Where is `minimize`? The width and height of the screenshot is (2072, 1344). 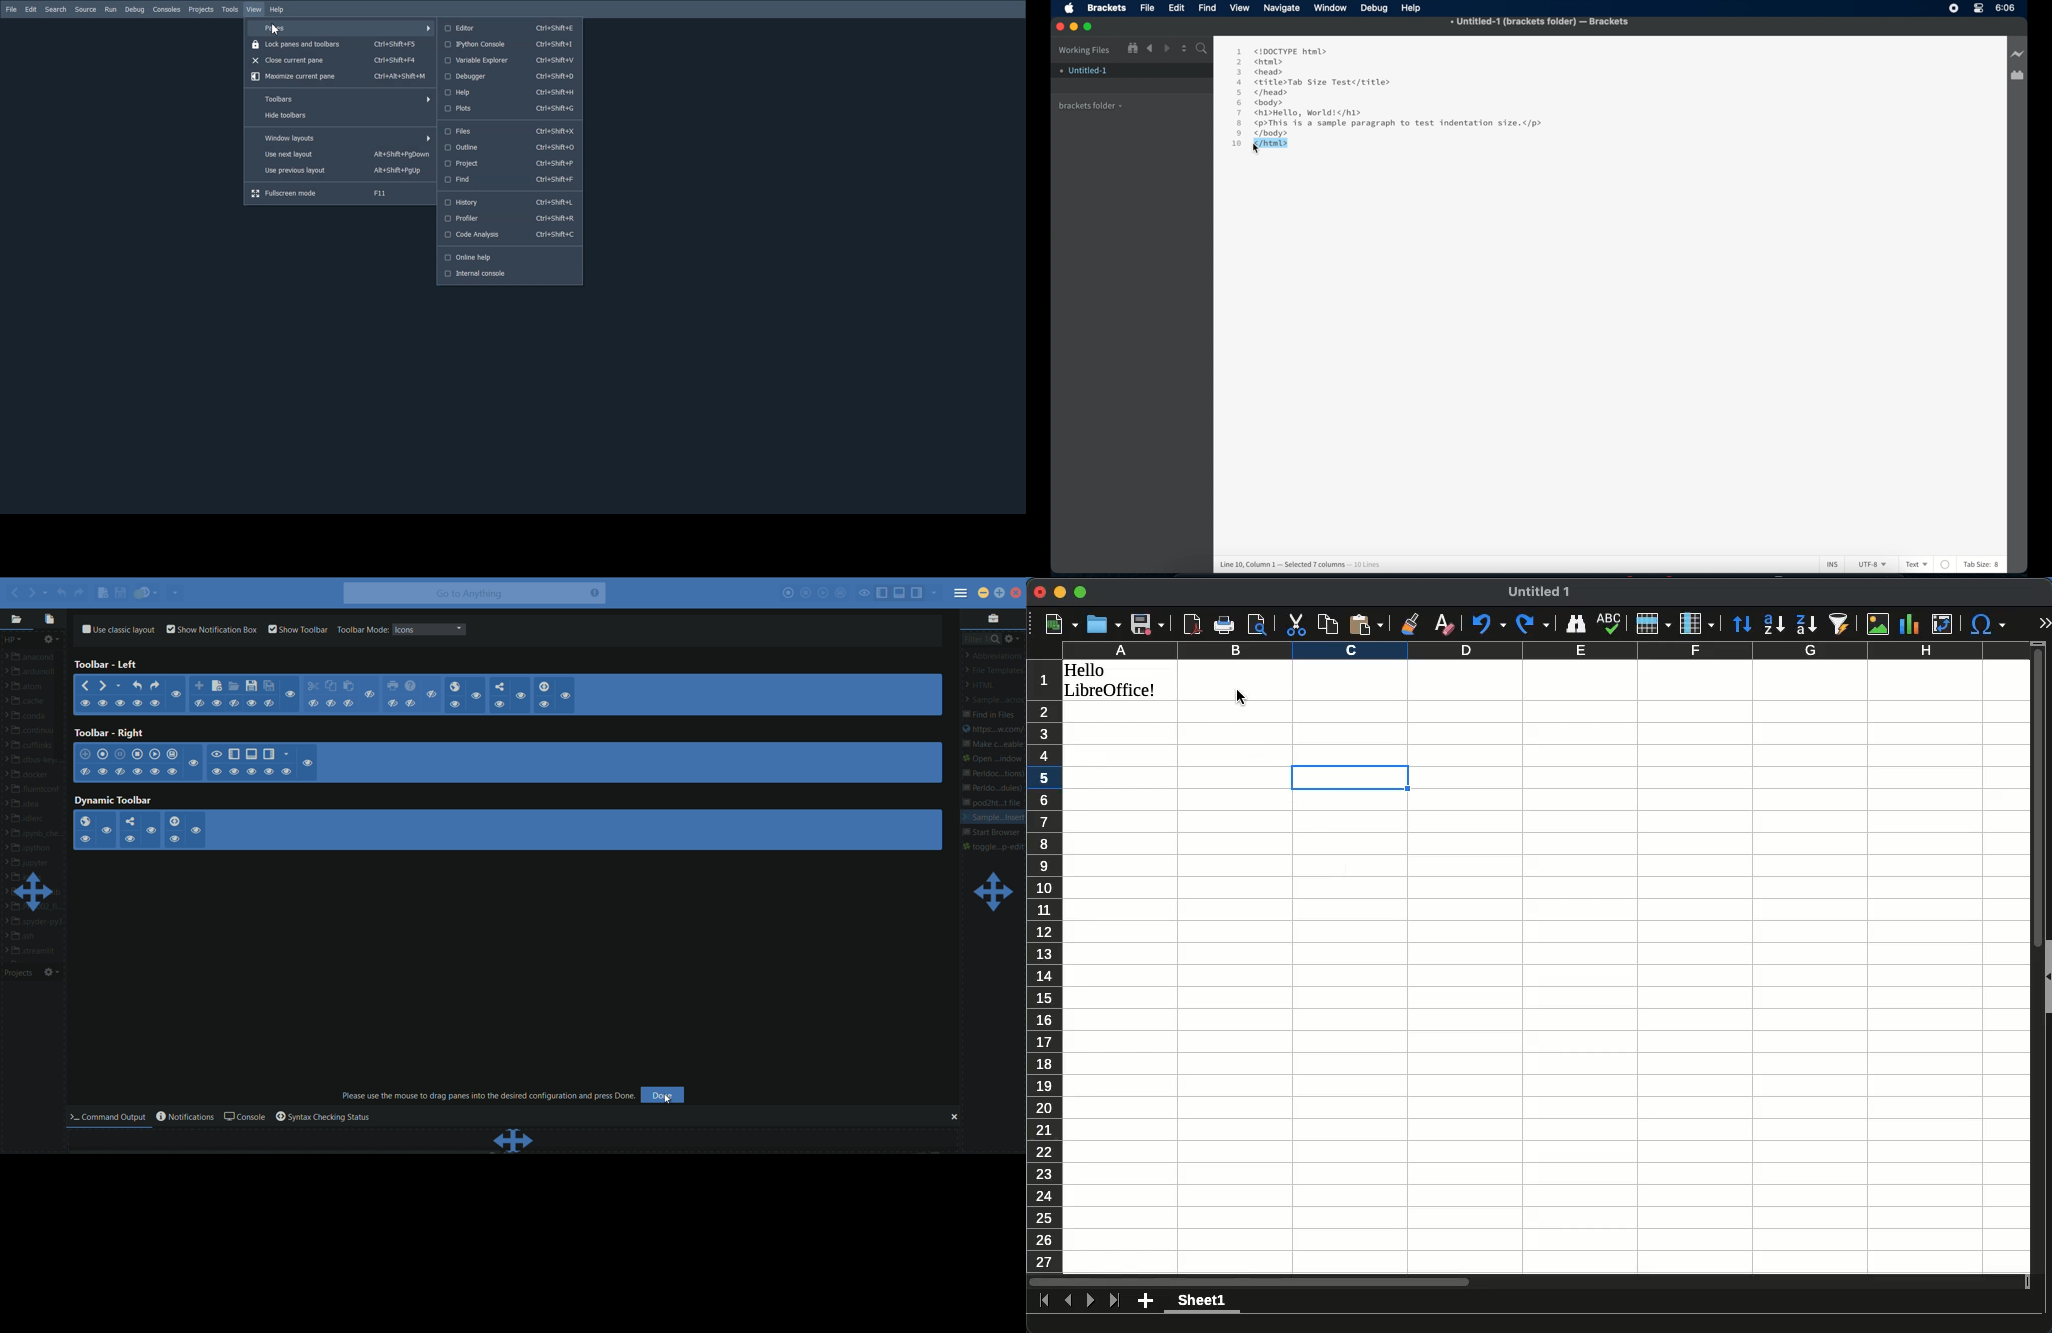 minimize is located at coordinates (1061, 593).